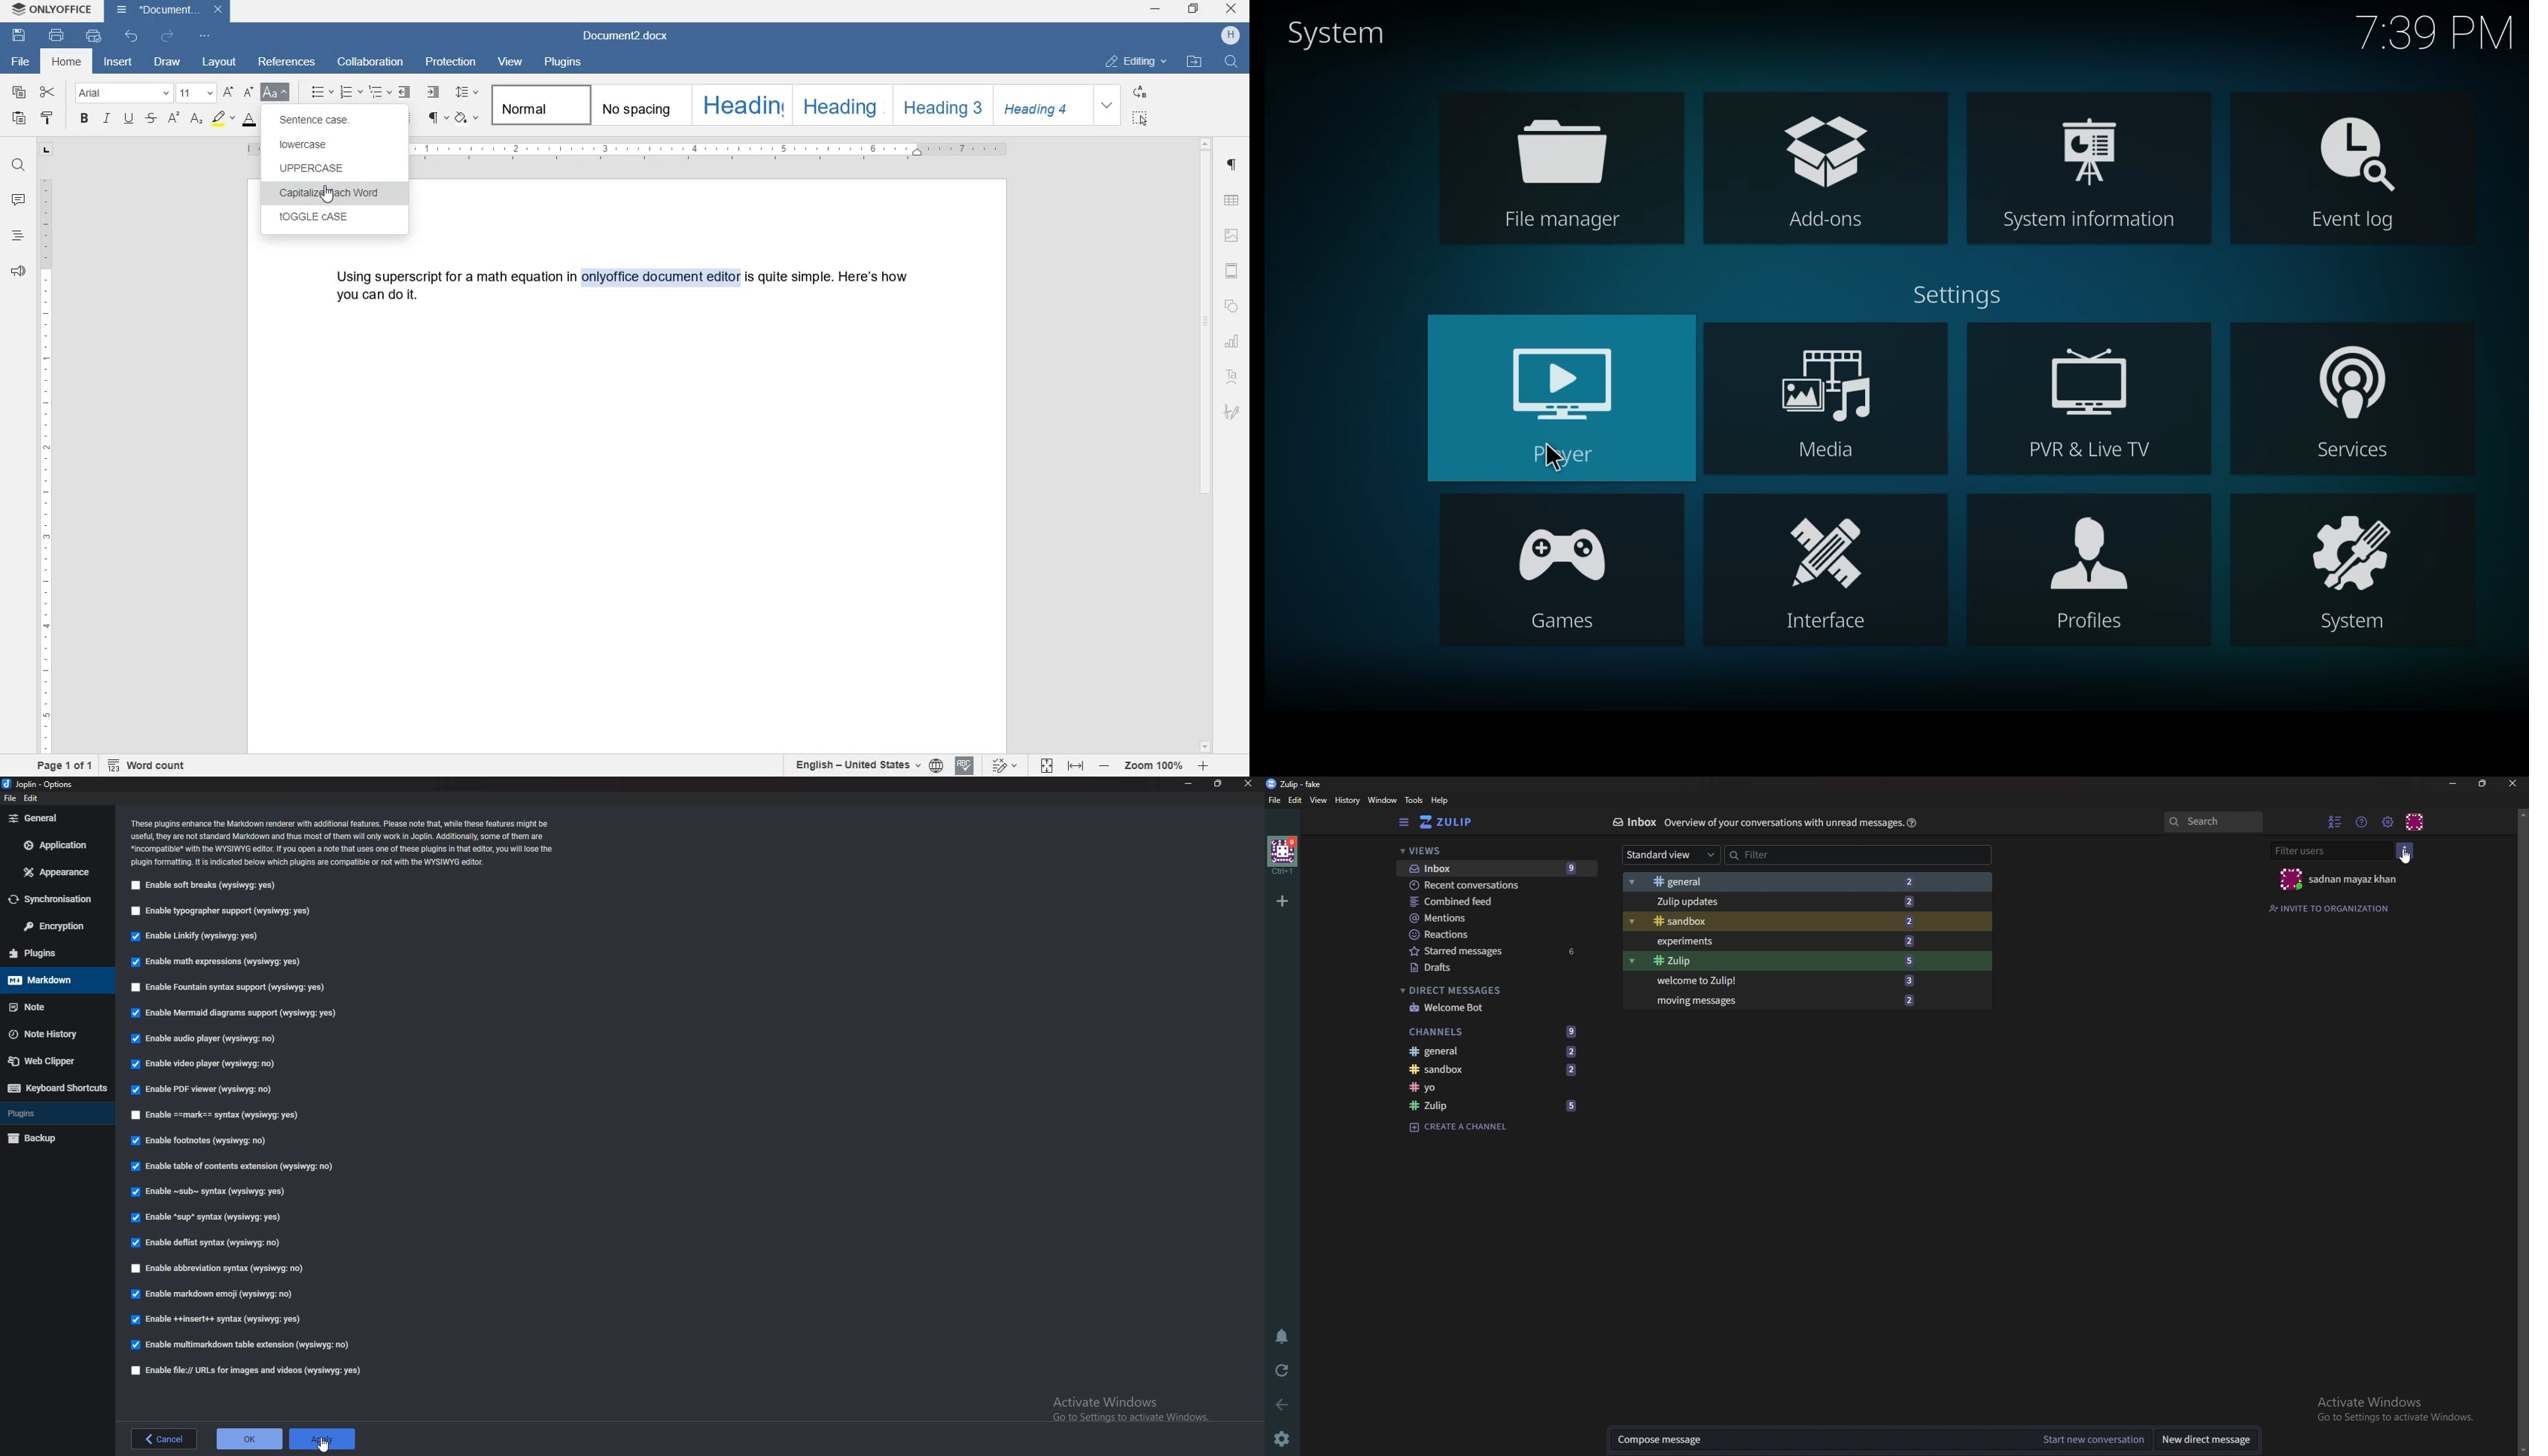 The width and height of the screenshot is (2548, 1456). I want to click on apply, so click(321, 1439).